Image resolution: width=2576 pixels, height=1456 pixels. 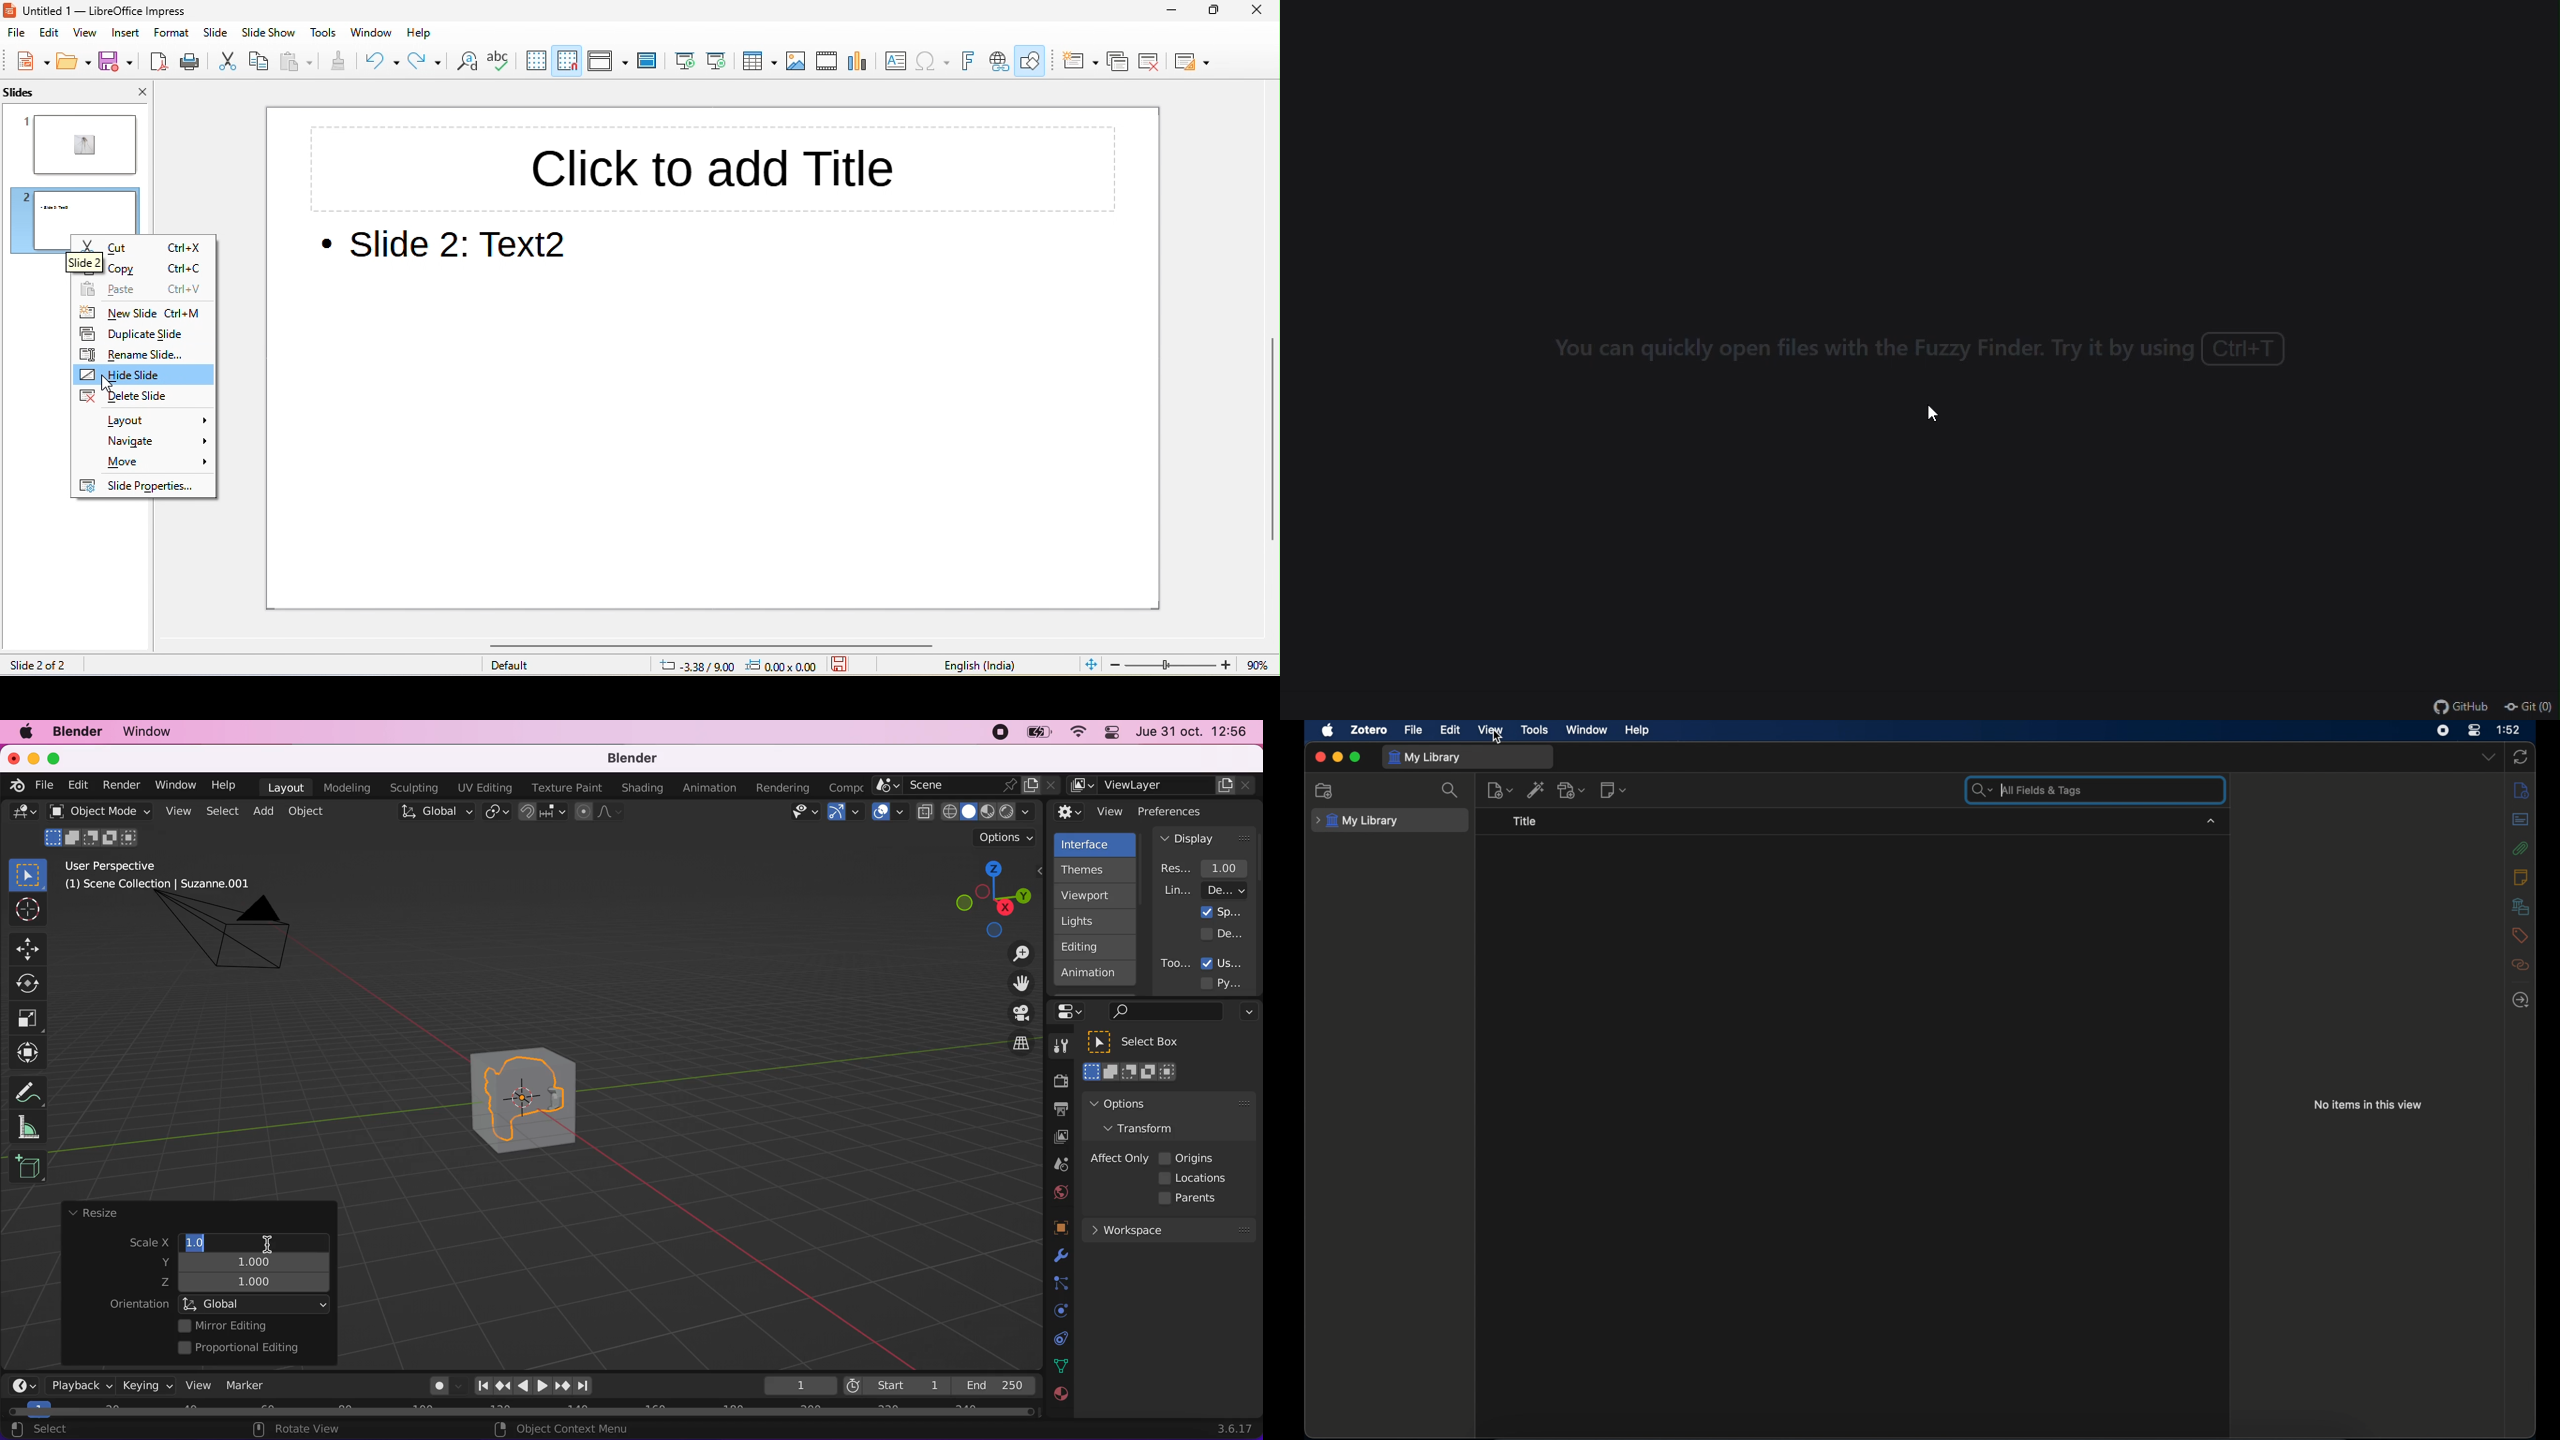 I want to click on transform pivot point, so click(x=498, y=813).